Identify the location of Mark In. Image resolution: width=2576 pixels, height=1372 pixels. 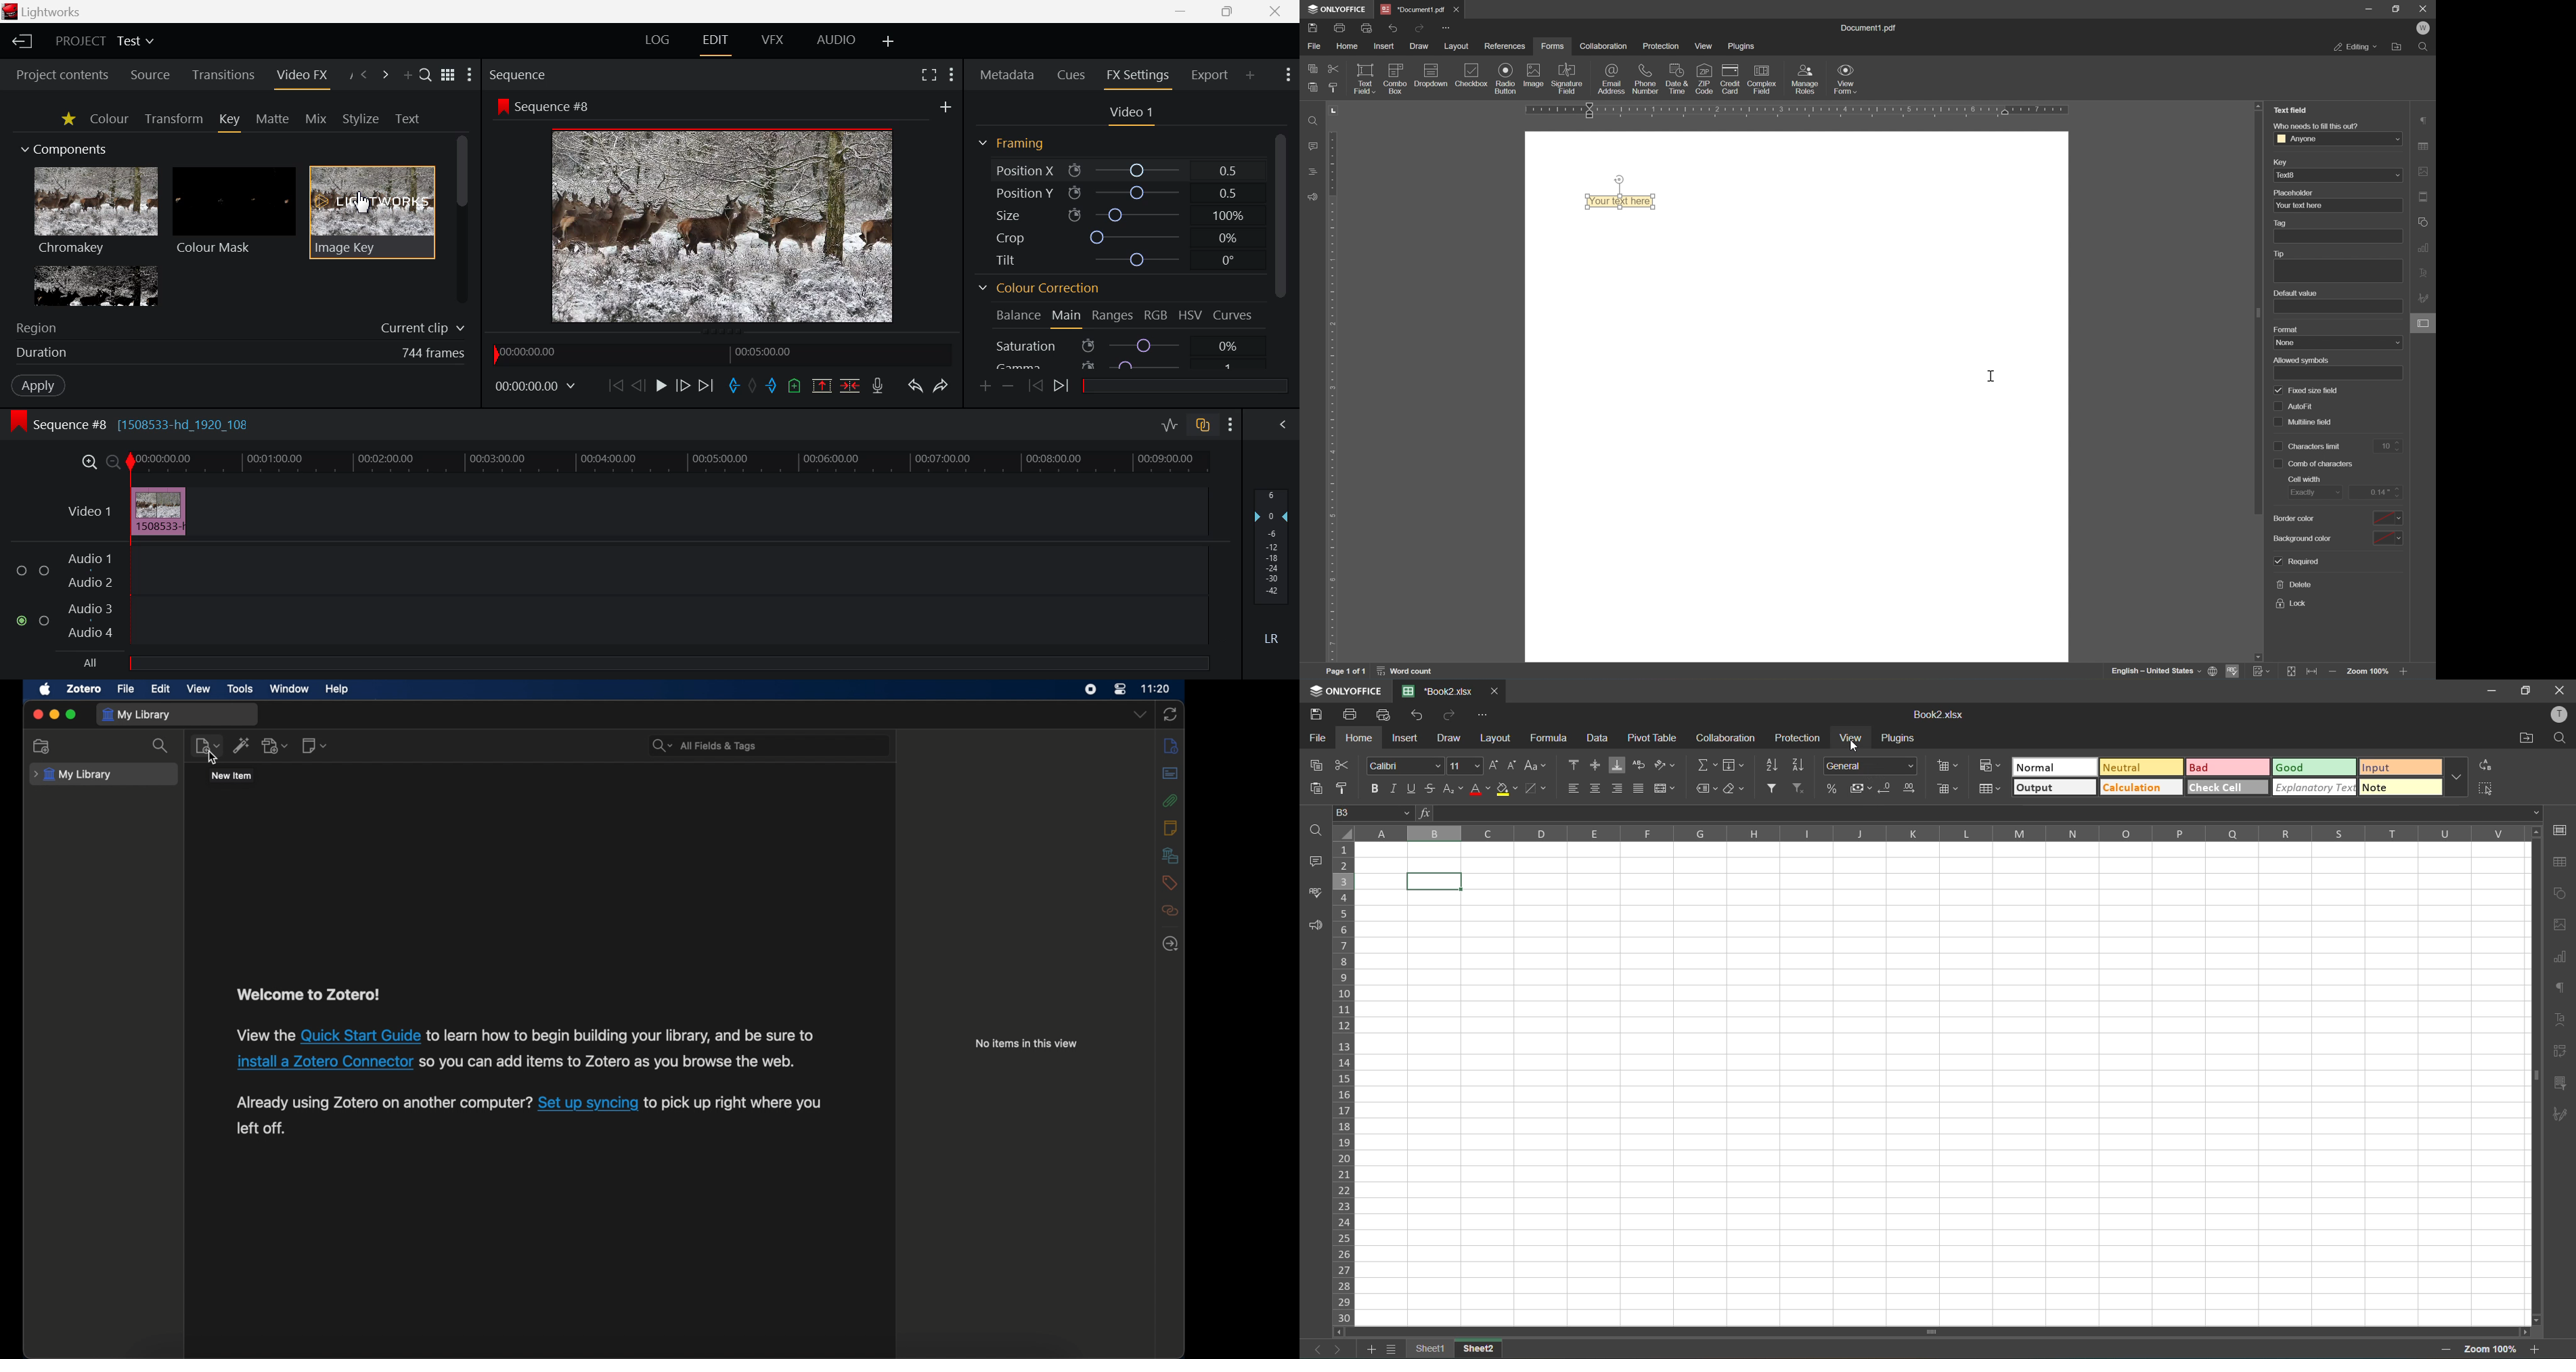
(735, 387).